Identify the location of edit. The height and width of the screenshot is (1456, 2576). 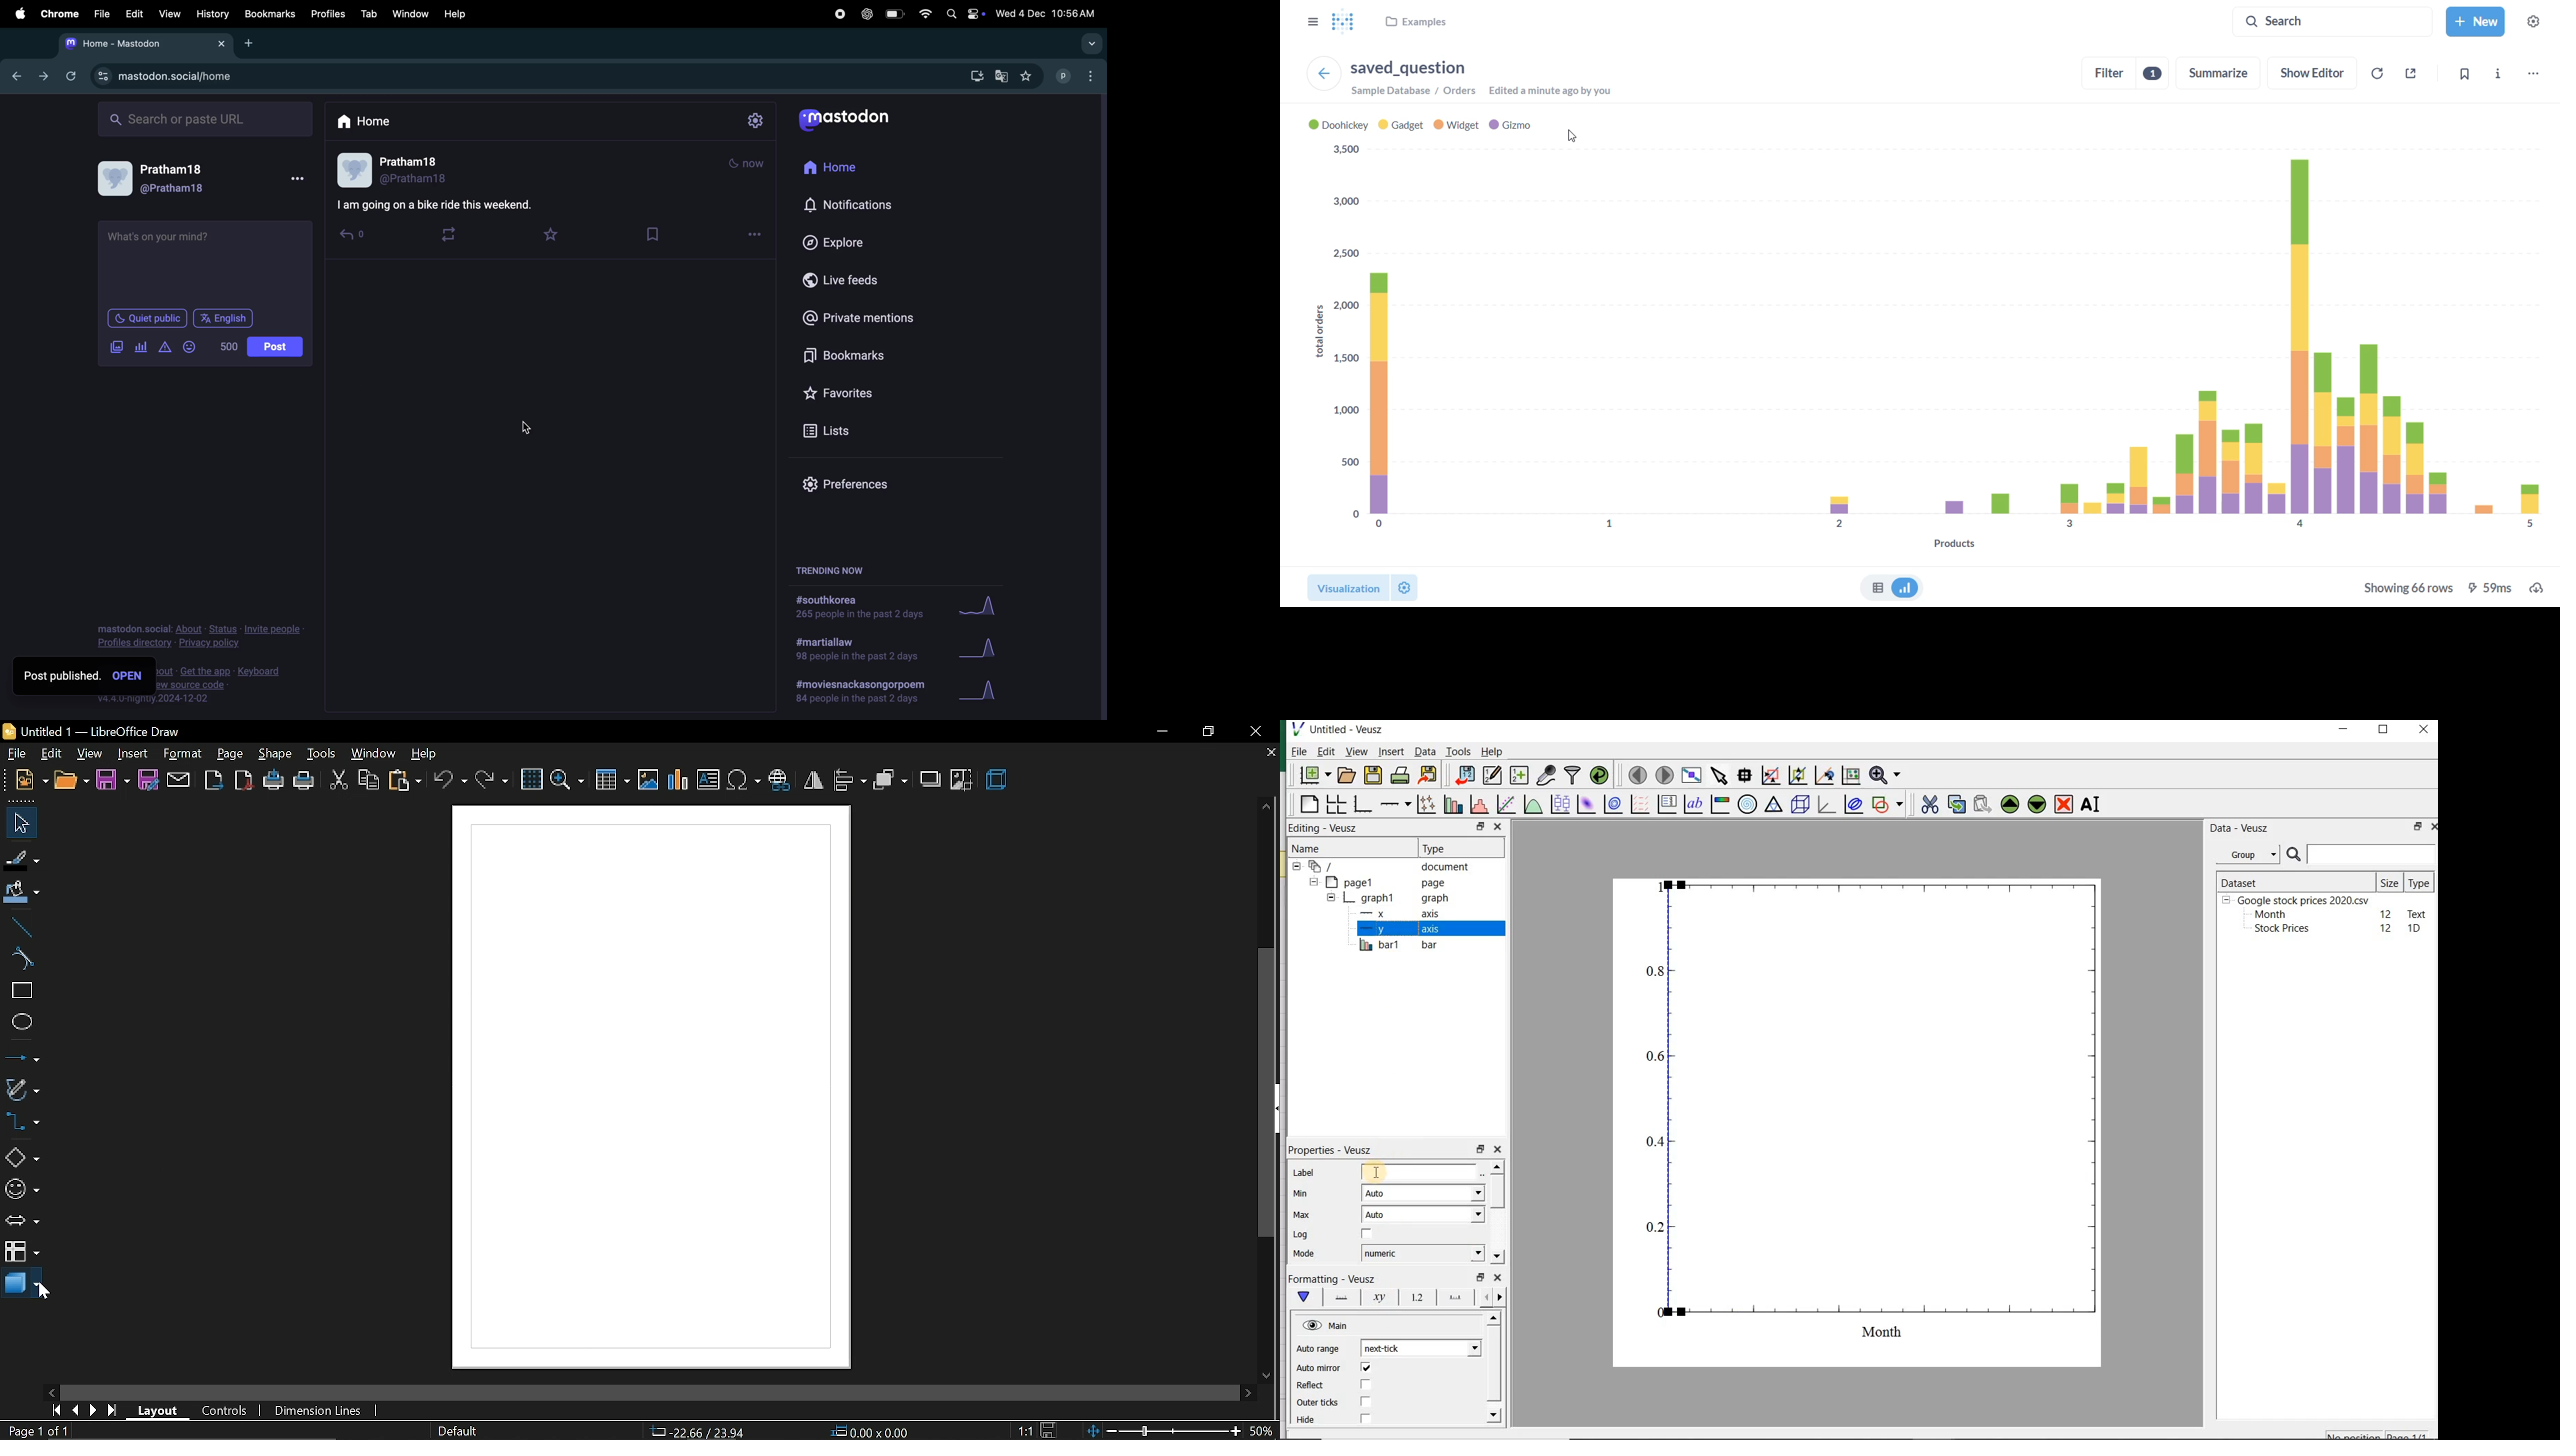
(52, 753).